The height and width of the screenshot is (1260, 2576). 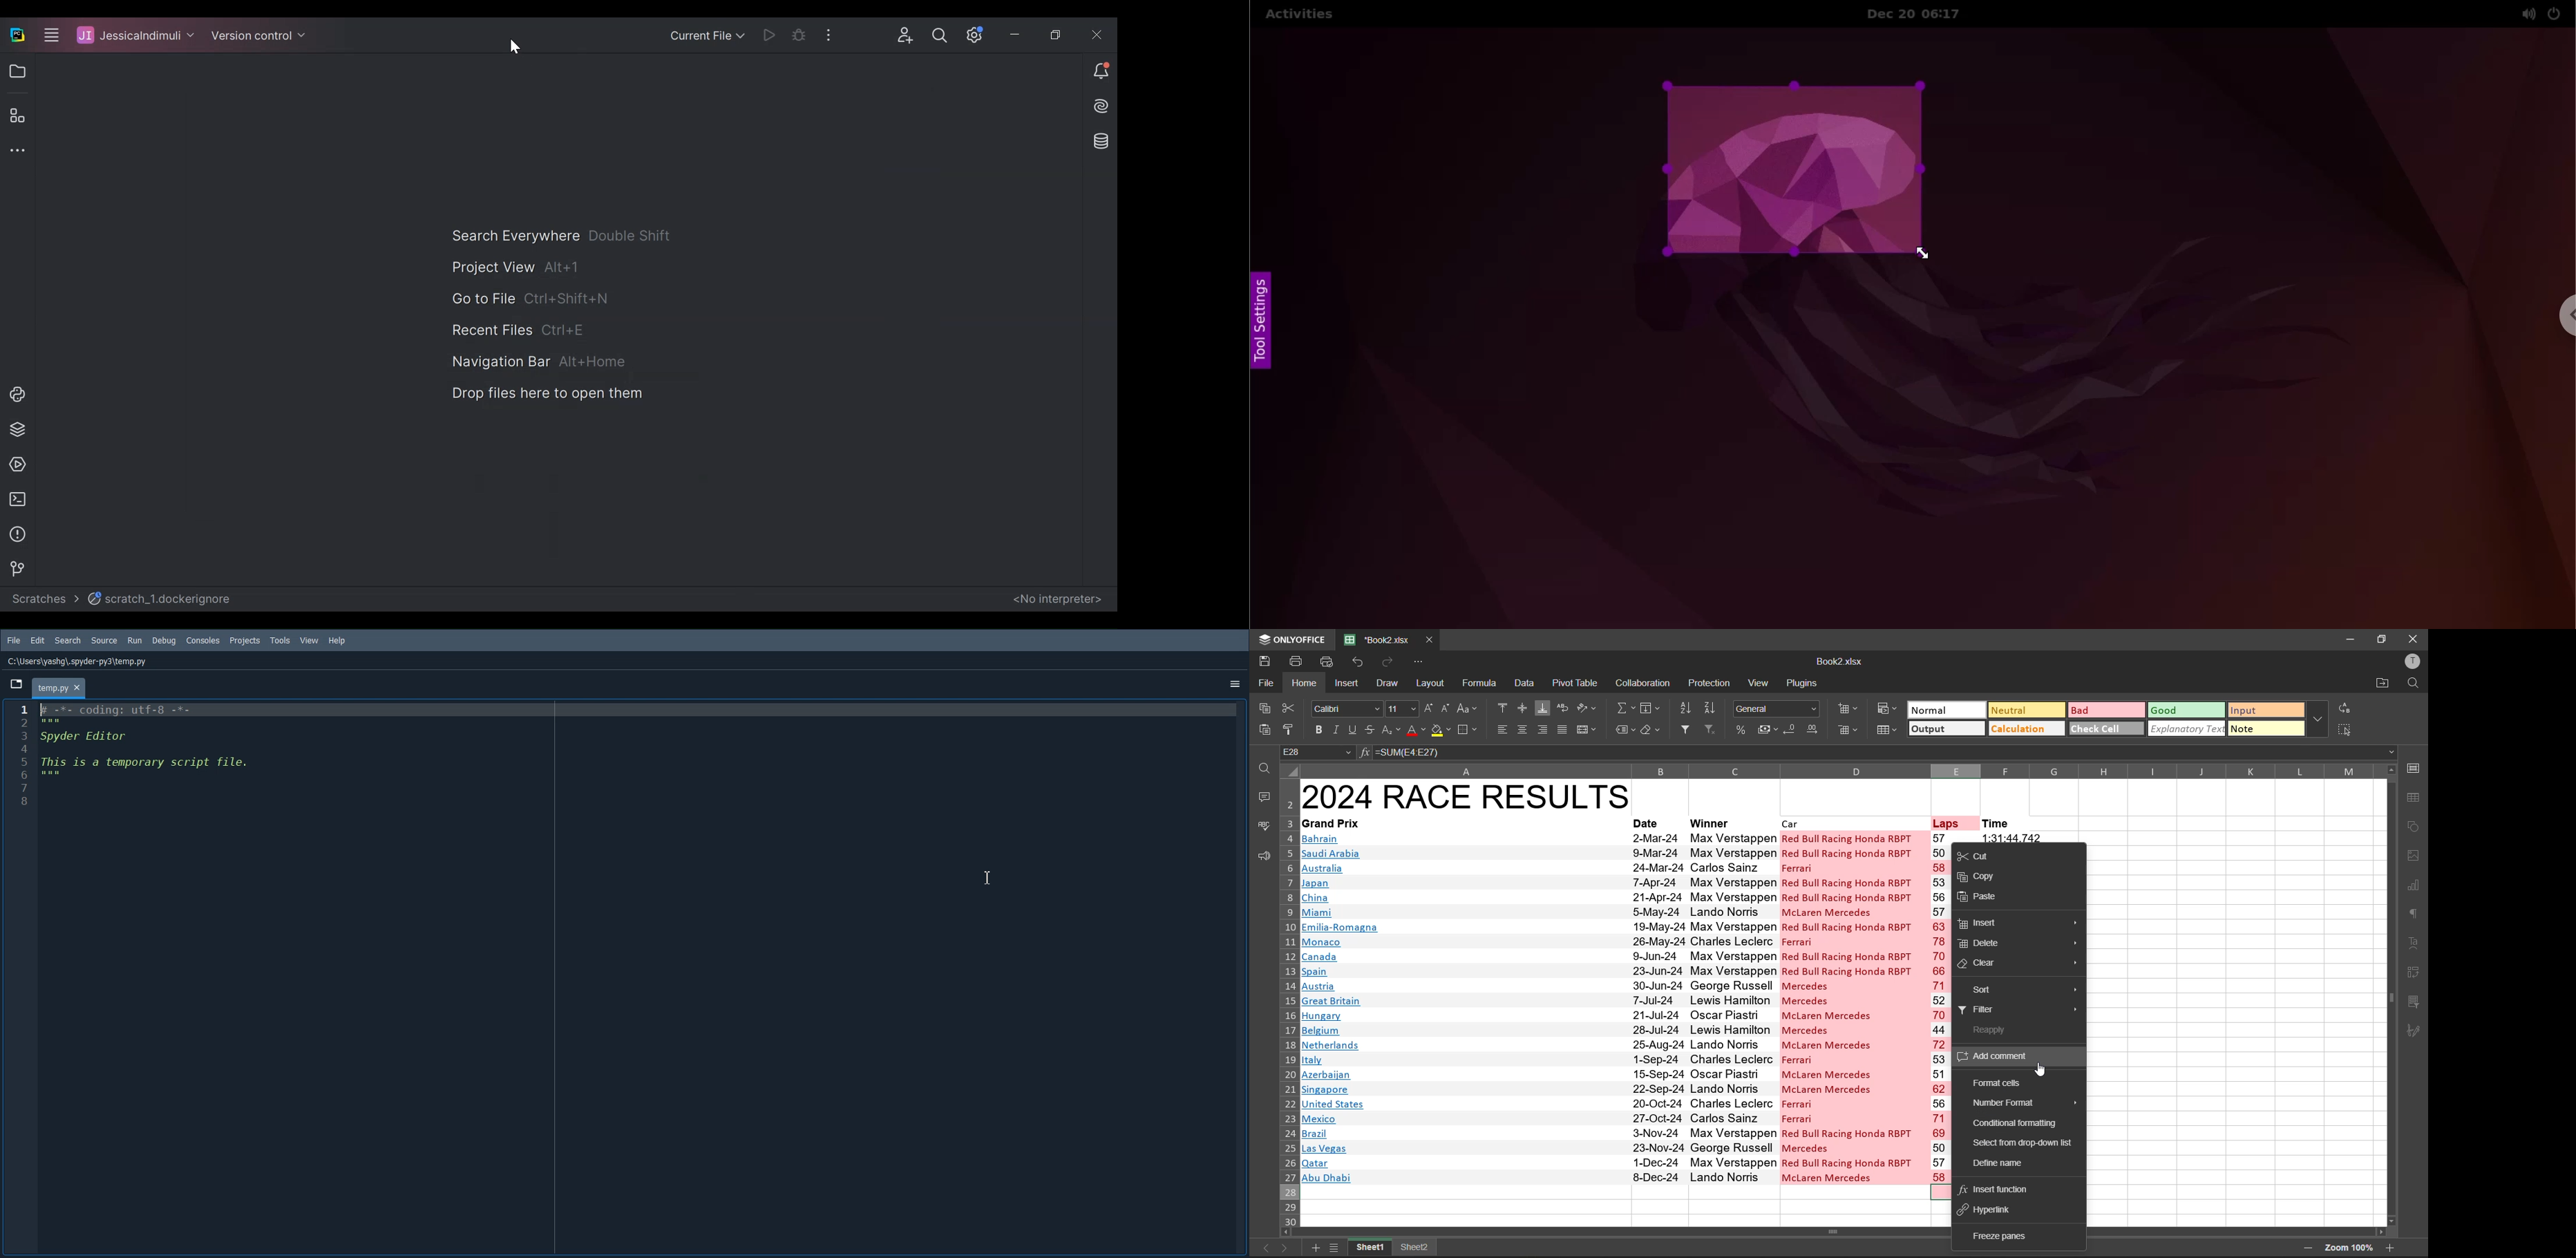 I want to click on cut, so click(x=1981, y=856).